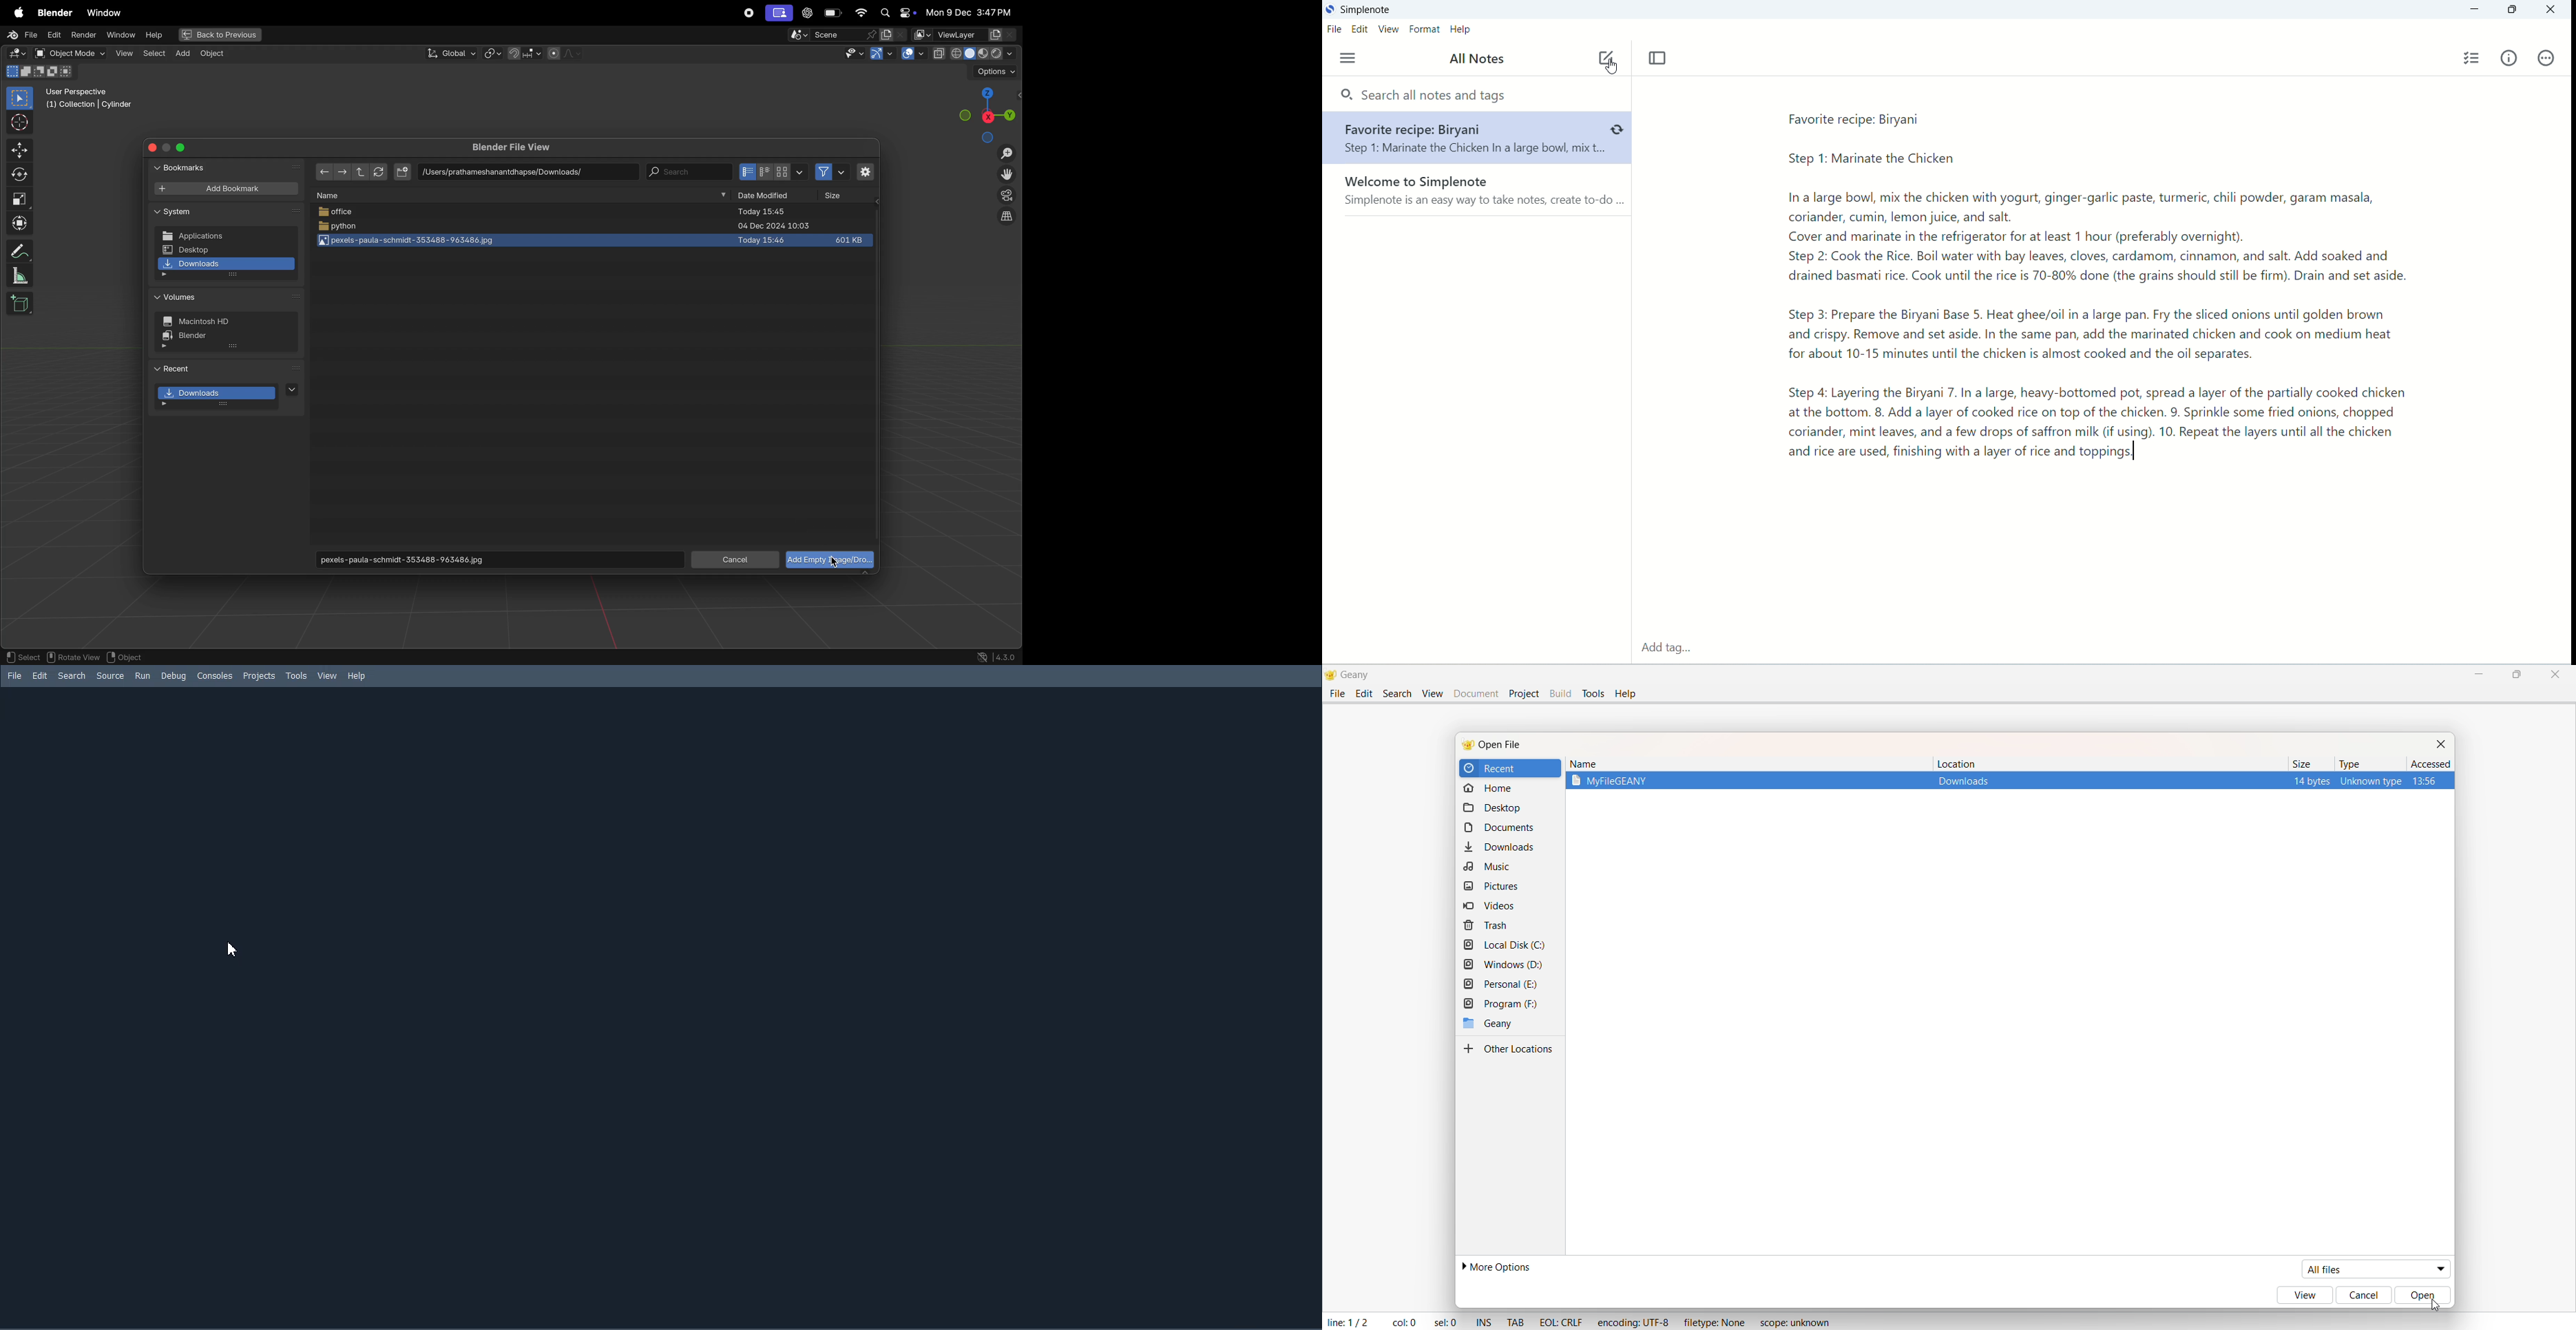  What do you see at coordinates (182, 54) in the screenshot?
I see `add` at bounding box center [182, 54].